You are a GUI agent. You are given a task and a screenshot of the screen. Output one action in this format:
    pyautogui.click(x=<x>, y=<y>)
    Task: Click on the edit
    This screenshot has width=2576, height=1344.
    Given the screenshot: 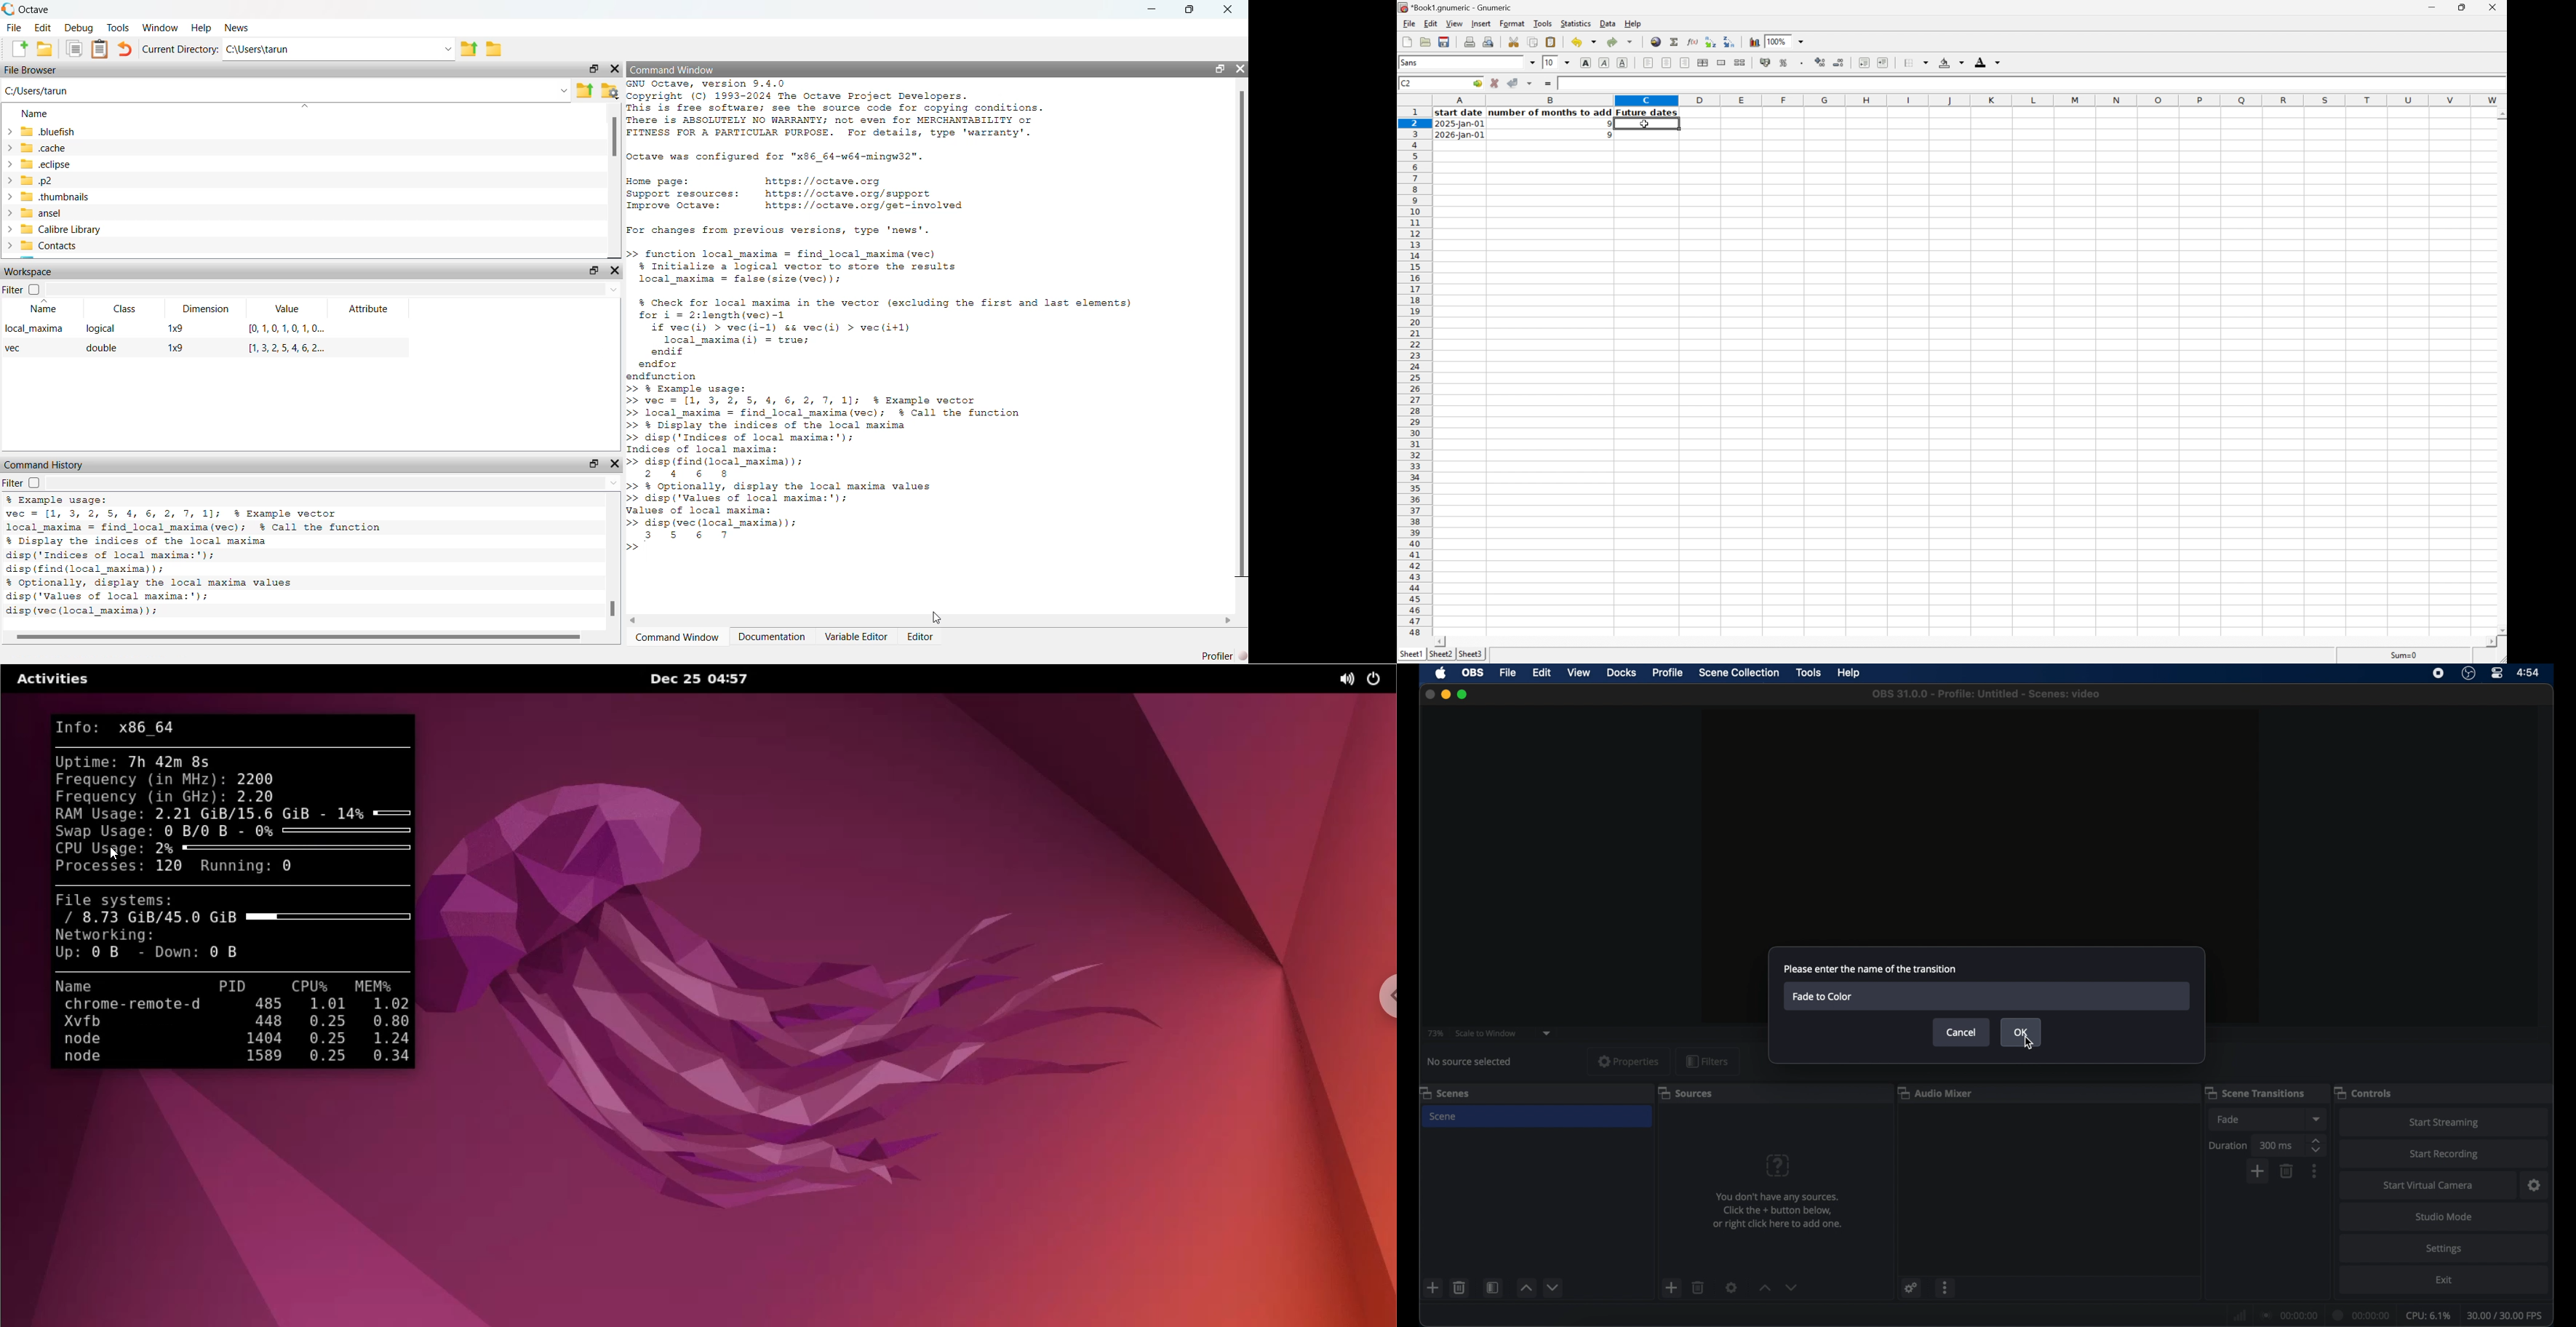 What is the action you would take?
    pyautogui.click(x=1543, y=673)
    